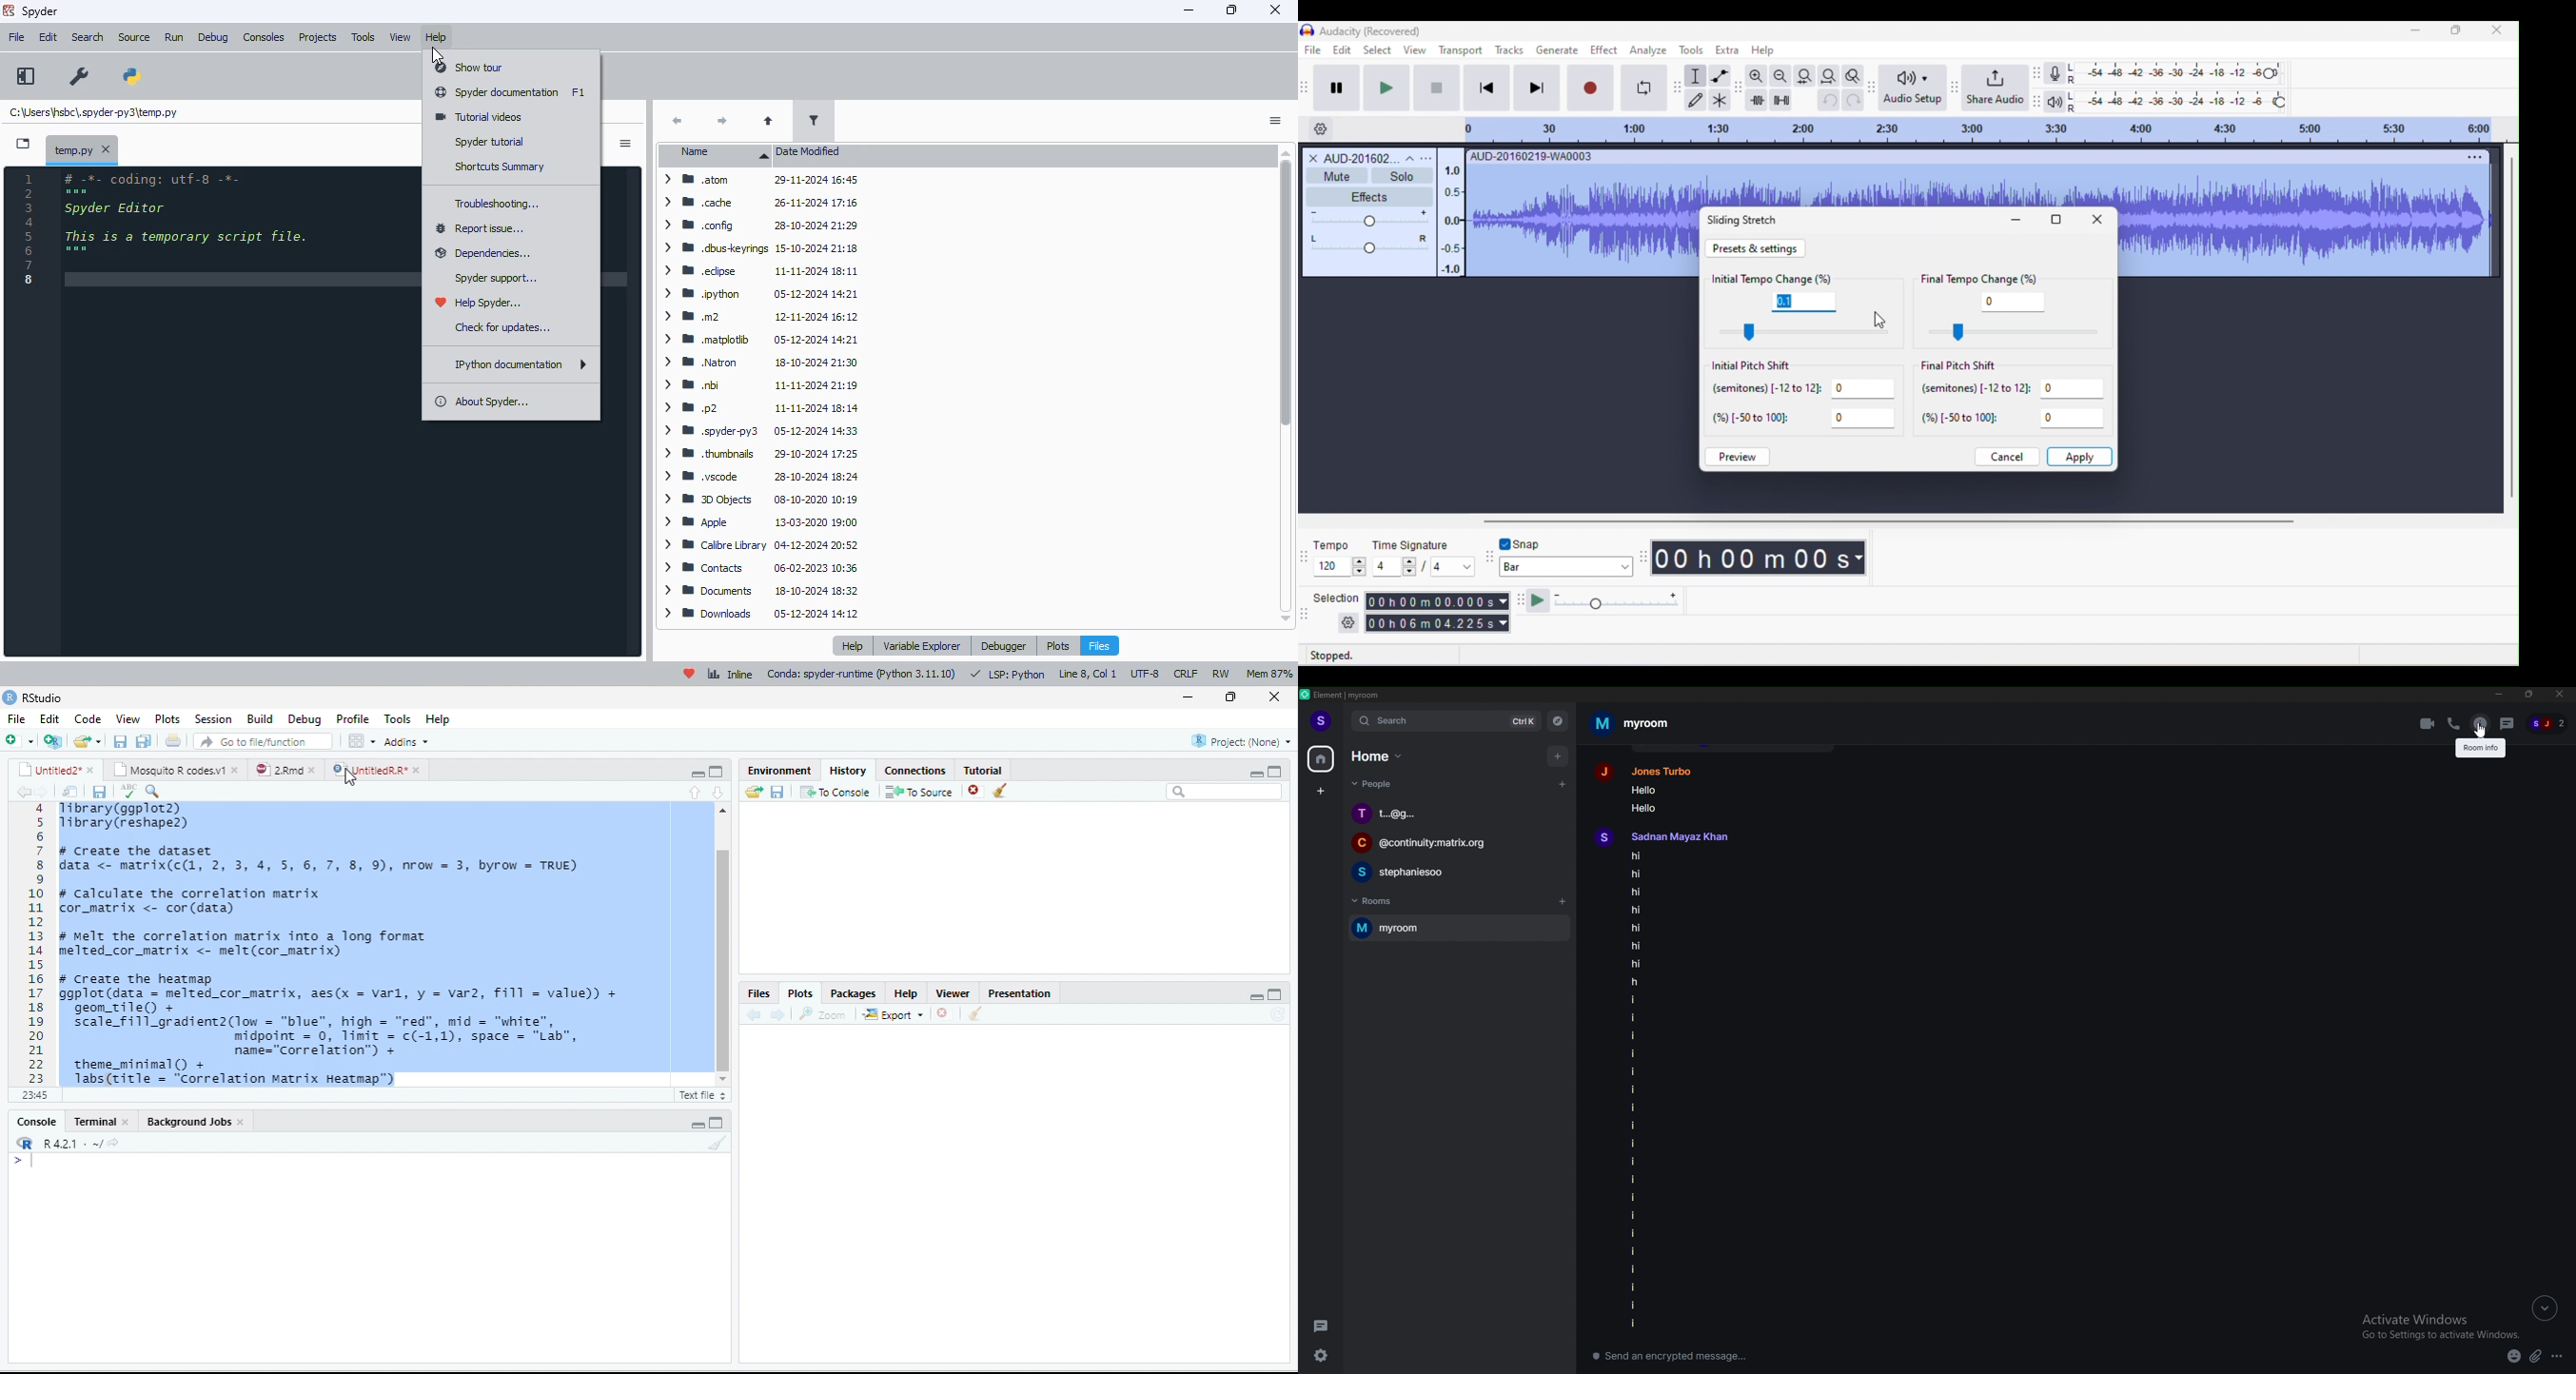 The height and width of the screenshot is (1400, 2576). Describe the element at coordinates (1381, 902) in the screenshot. I see `rooms` at that location.